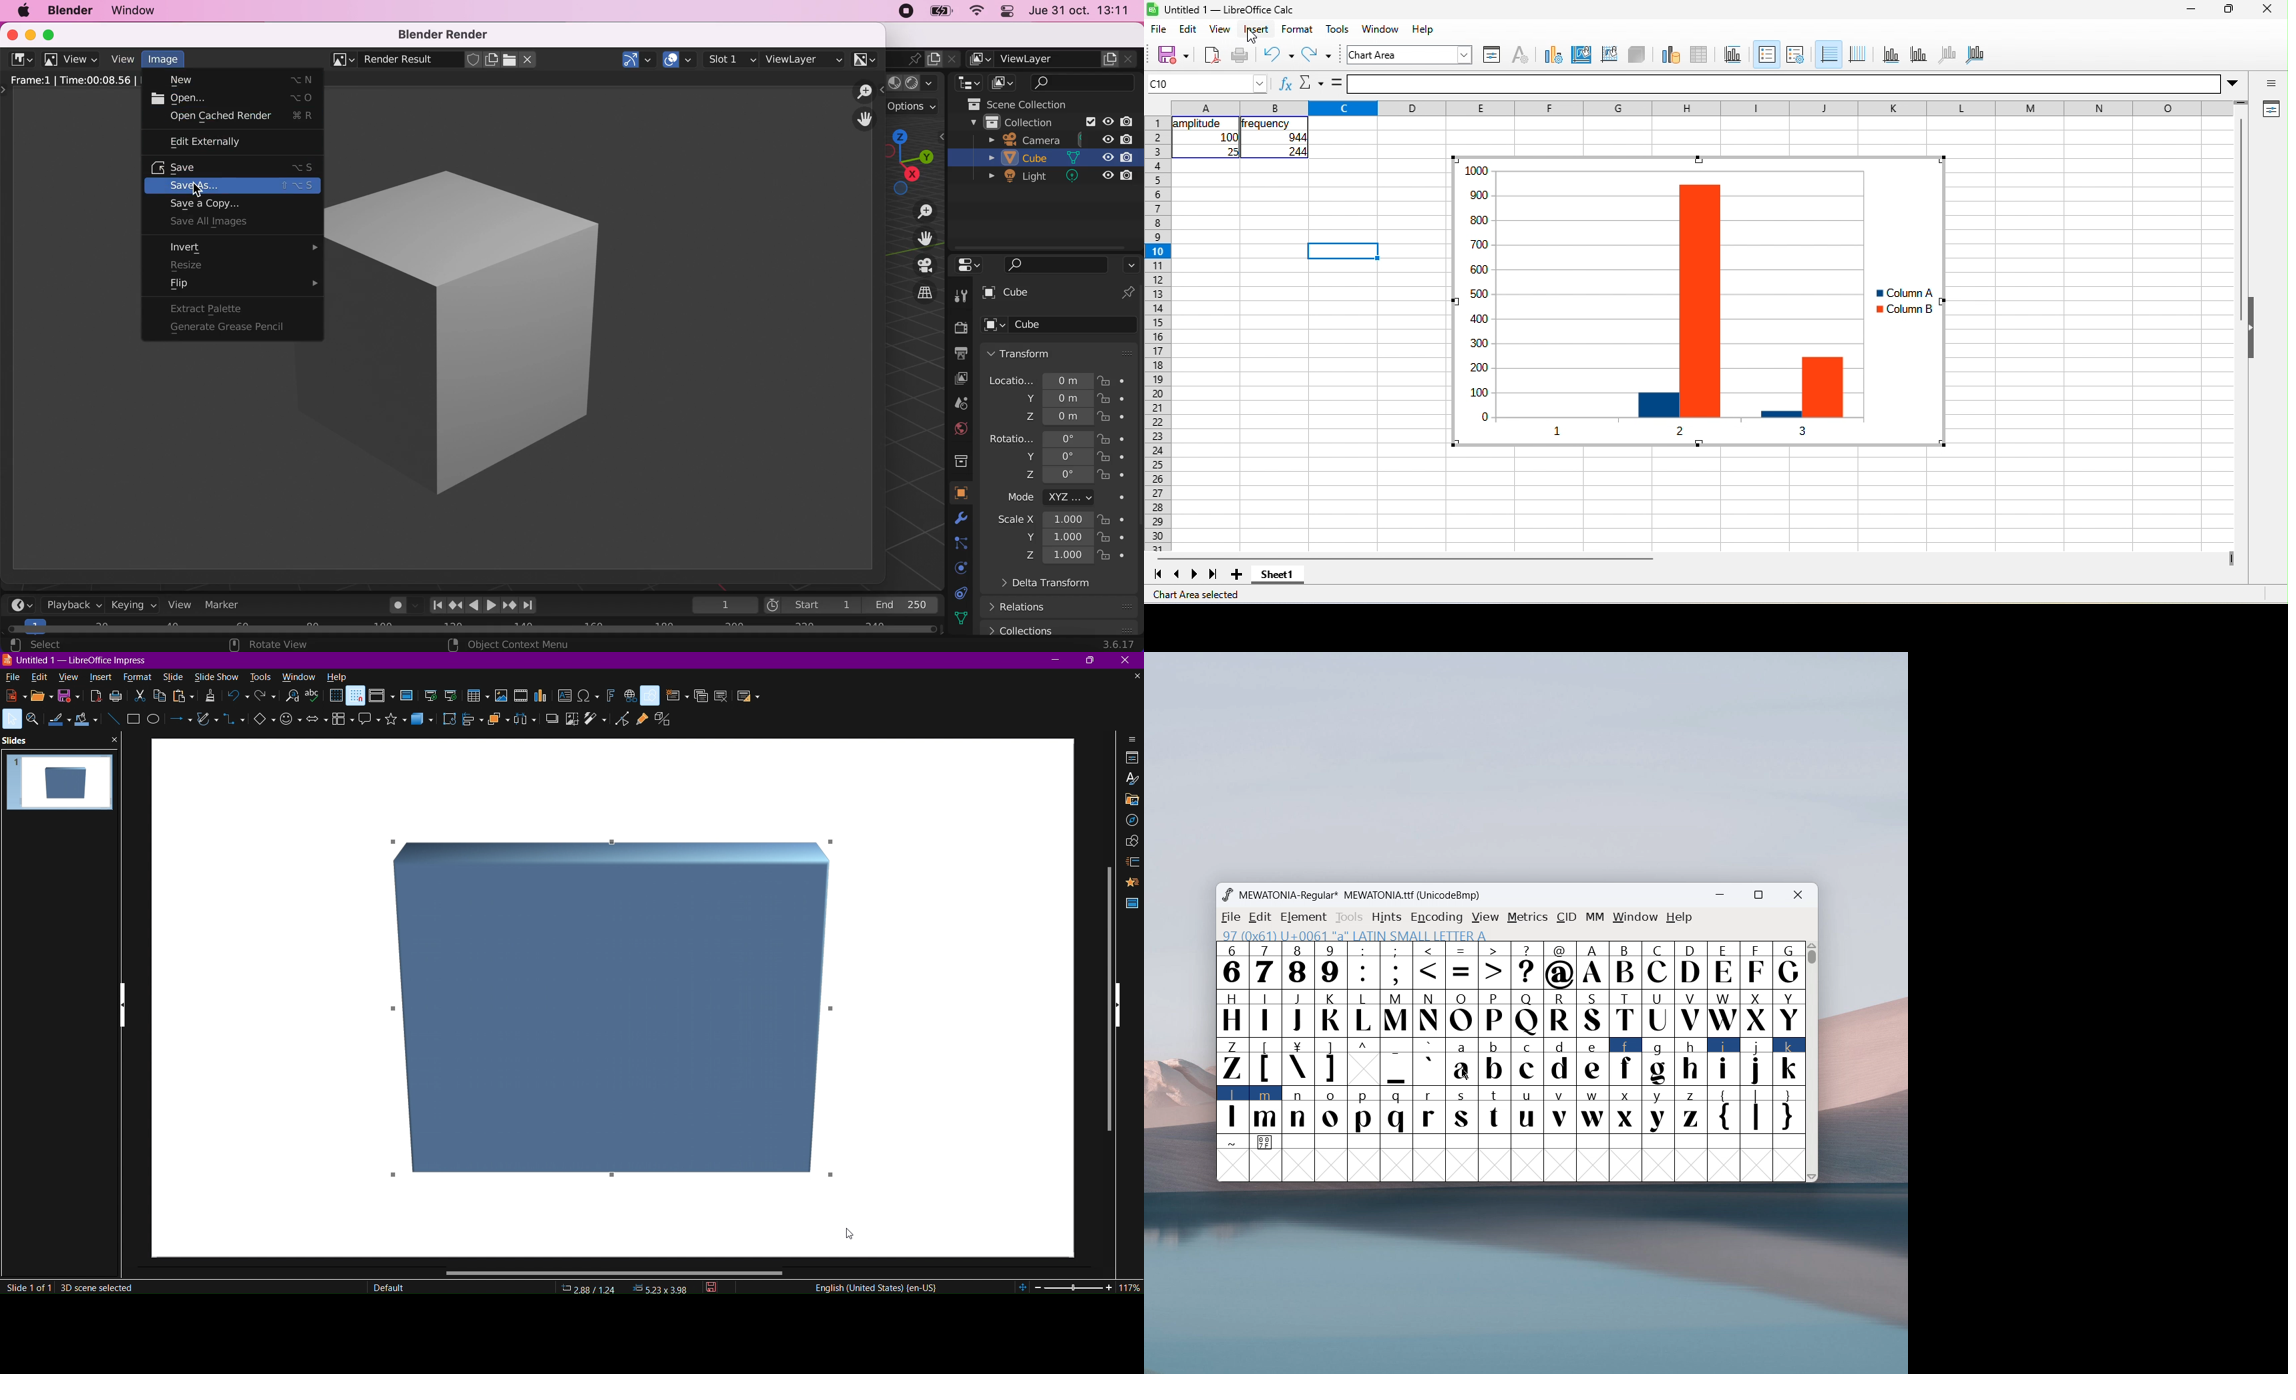 The height and width of the screenshot is (1400, 2296). What do you see at coordinates (1425, 28) in the screenshot?
I see `help` at bounding box center [1425, 28].